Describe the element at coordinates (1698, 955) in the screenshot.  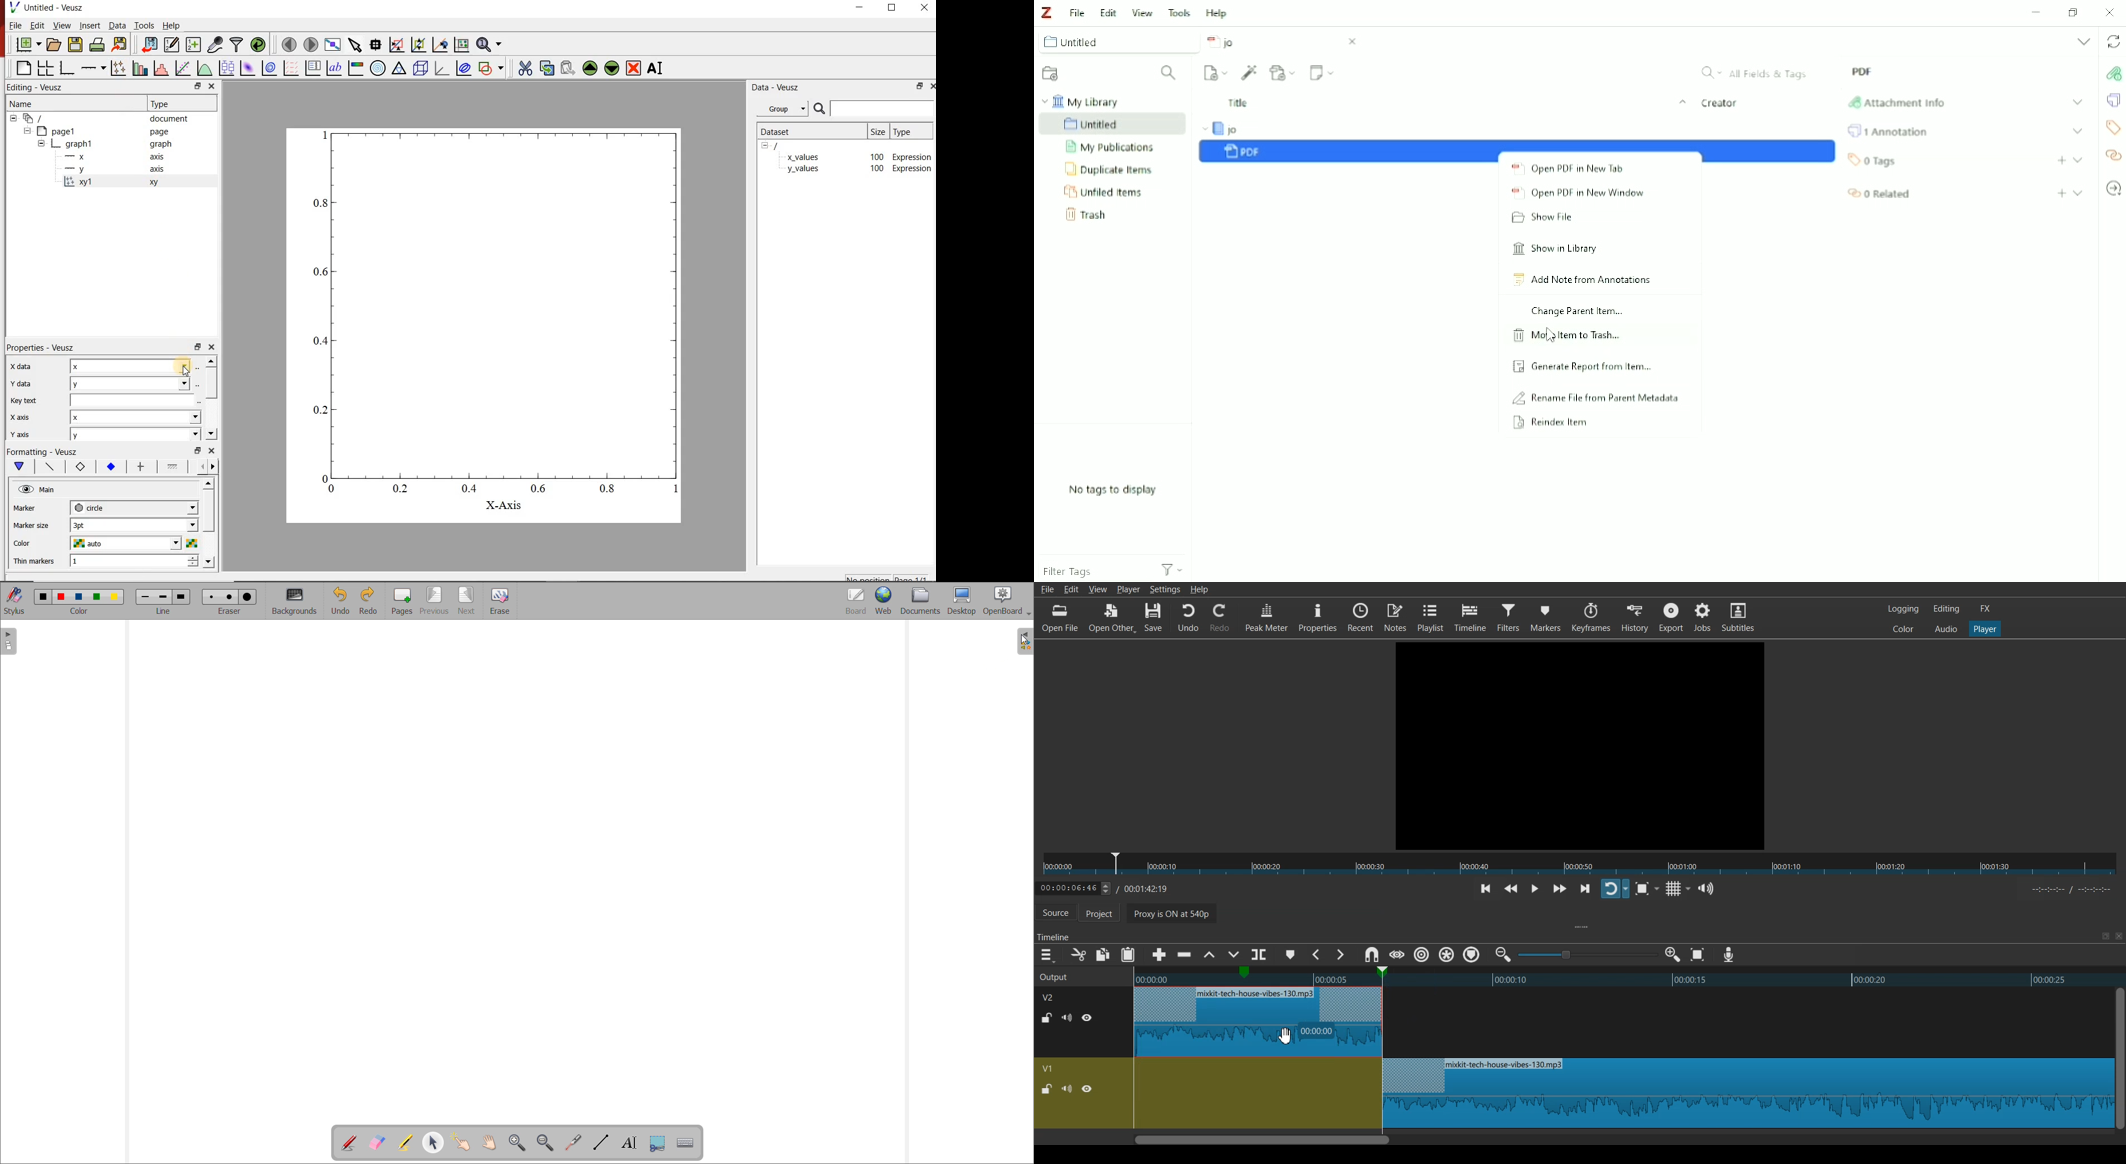
I see `Zoom timeline to Fit` at that location.